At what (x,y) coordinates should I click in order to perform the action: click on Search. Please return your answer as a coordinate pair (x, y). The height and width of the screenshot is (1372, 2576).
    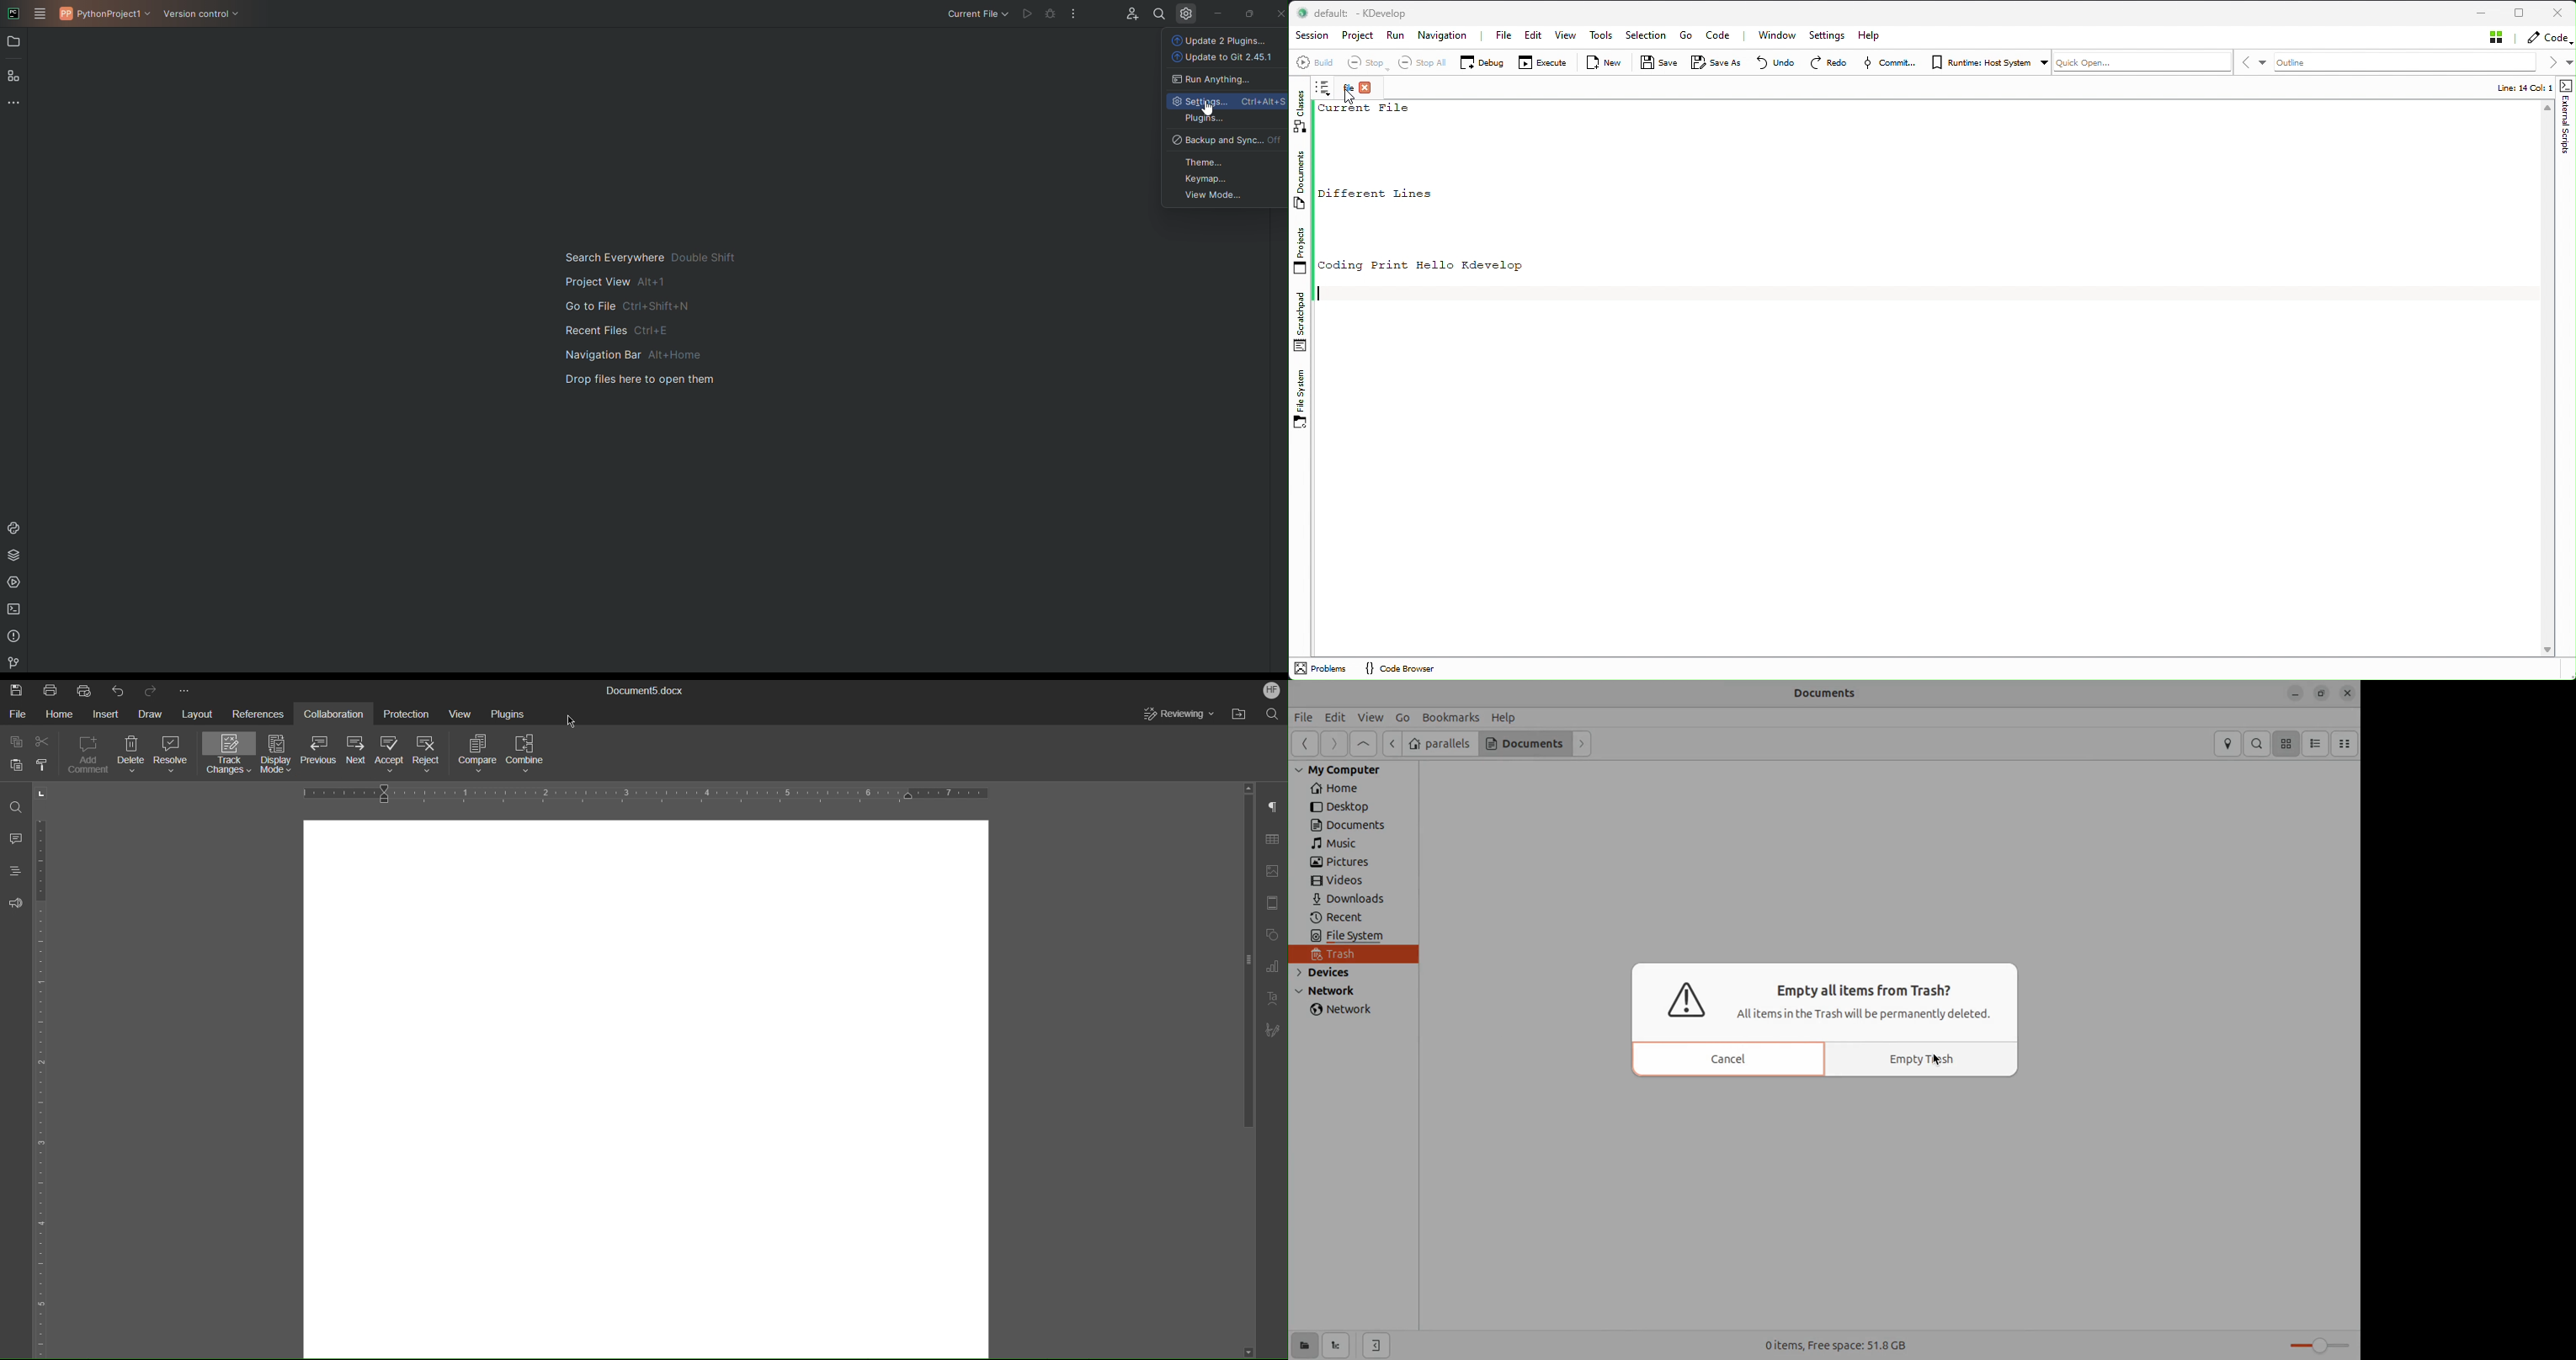
    Looking at the image, I should click on (1271, 714).